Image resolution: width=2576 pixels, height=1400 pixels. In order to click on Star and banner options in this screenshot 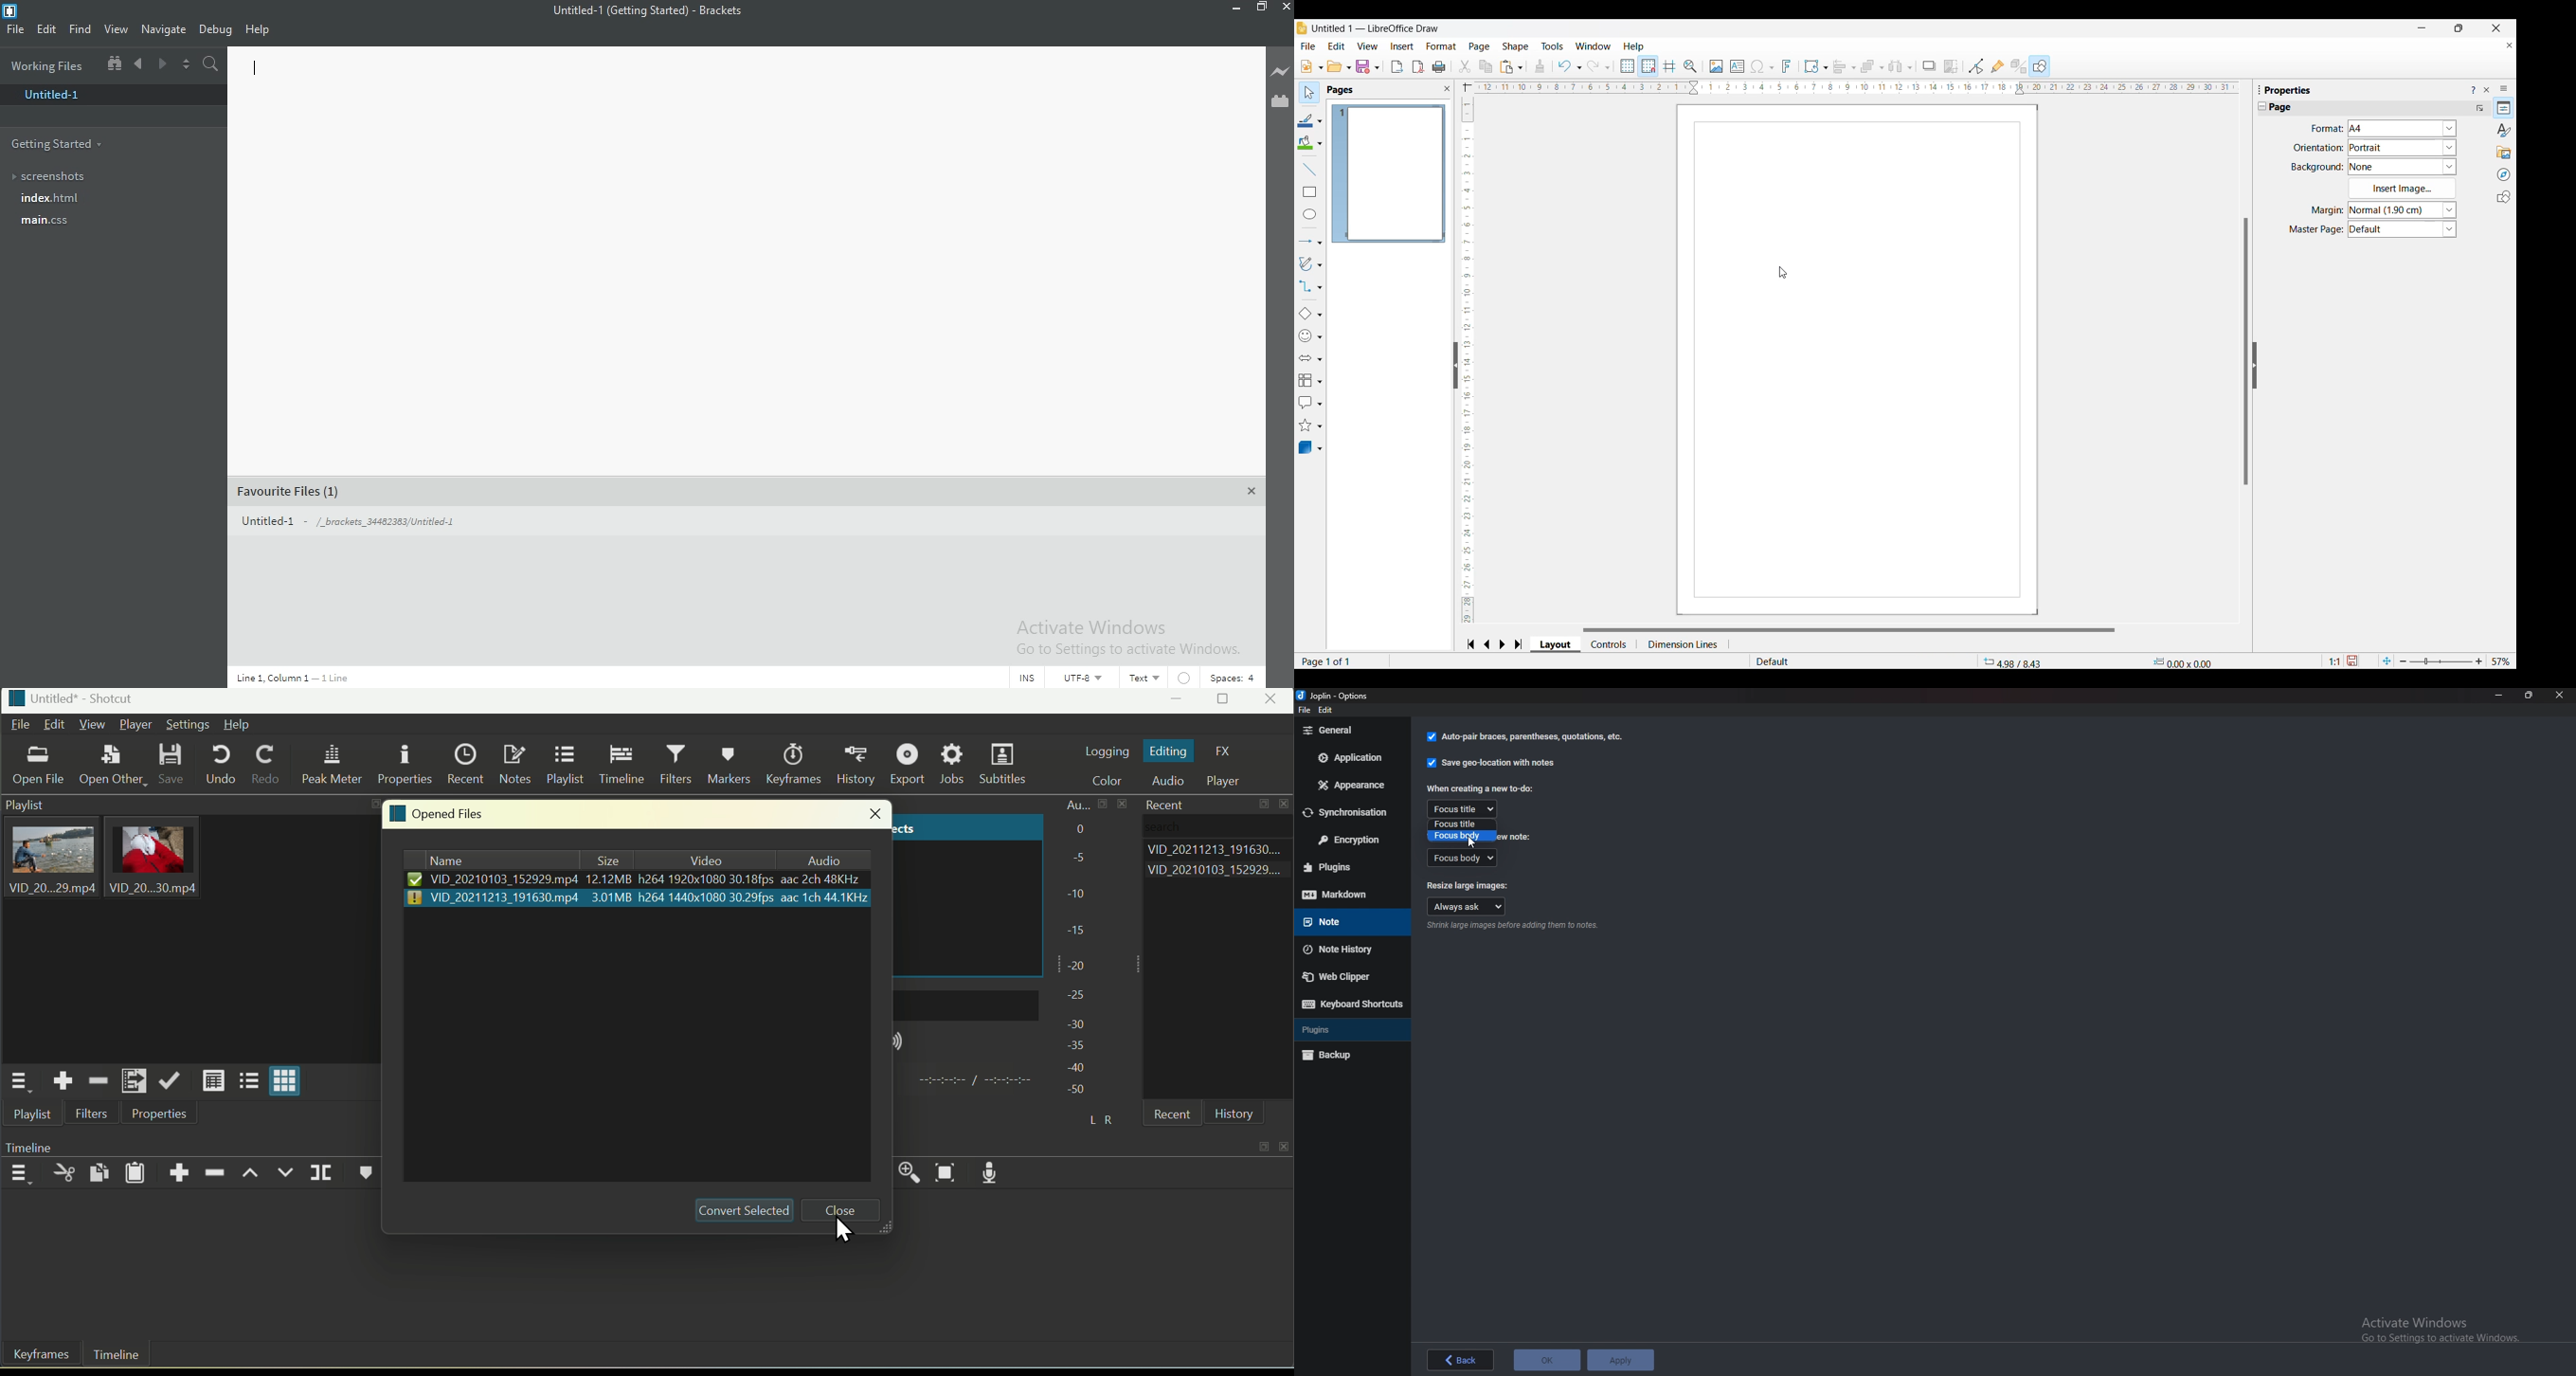, I will do `click(1310, 426)`.